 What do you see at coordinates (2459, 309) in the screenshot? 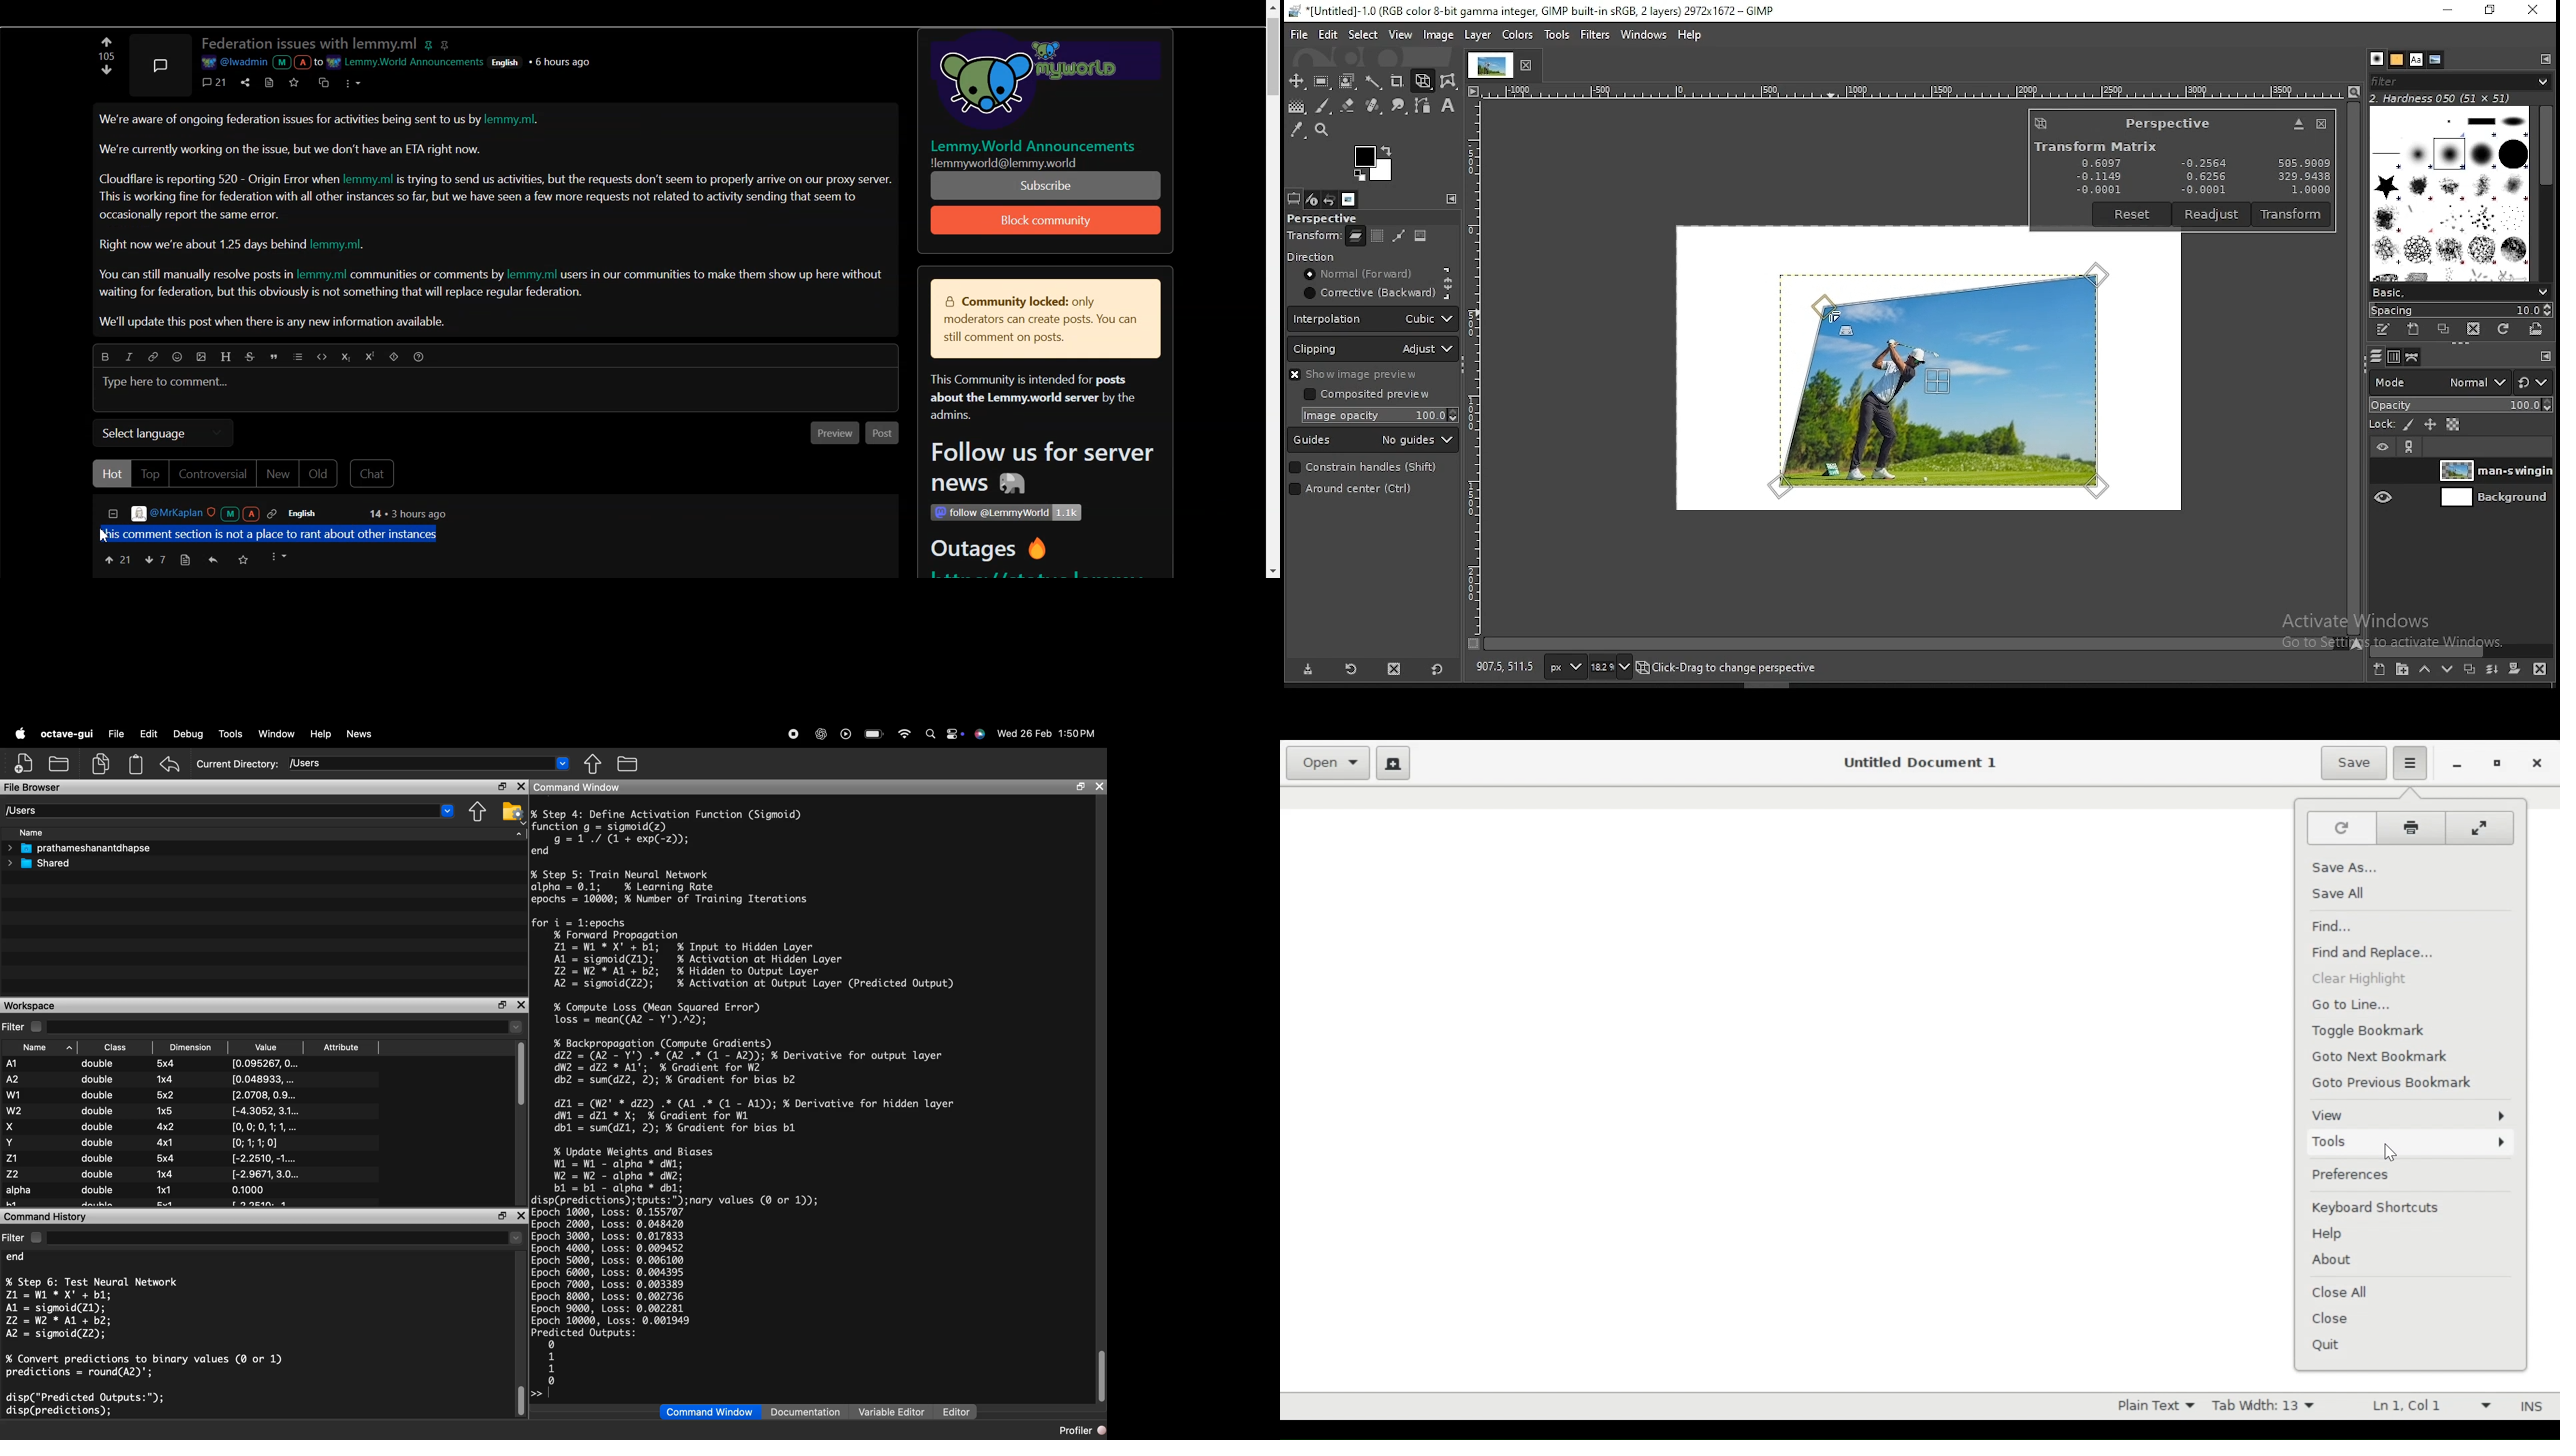
I see `spacing` at bounding box center [2459, 309].